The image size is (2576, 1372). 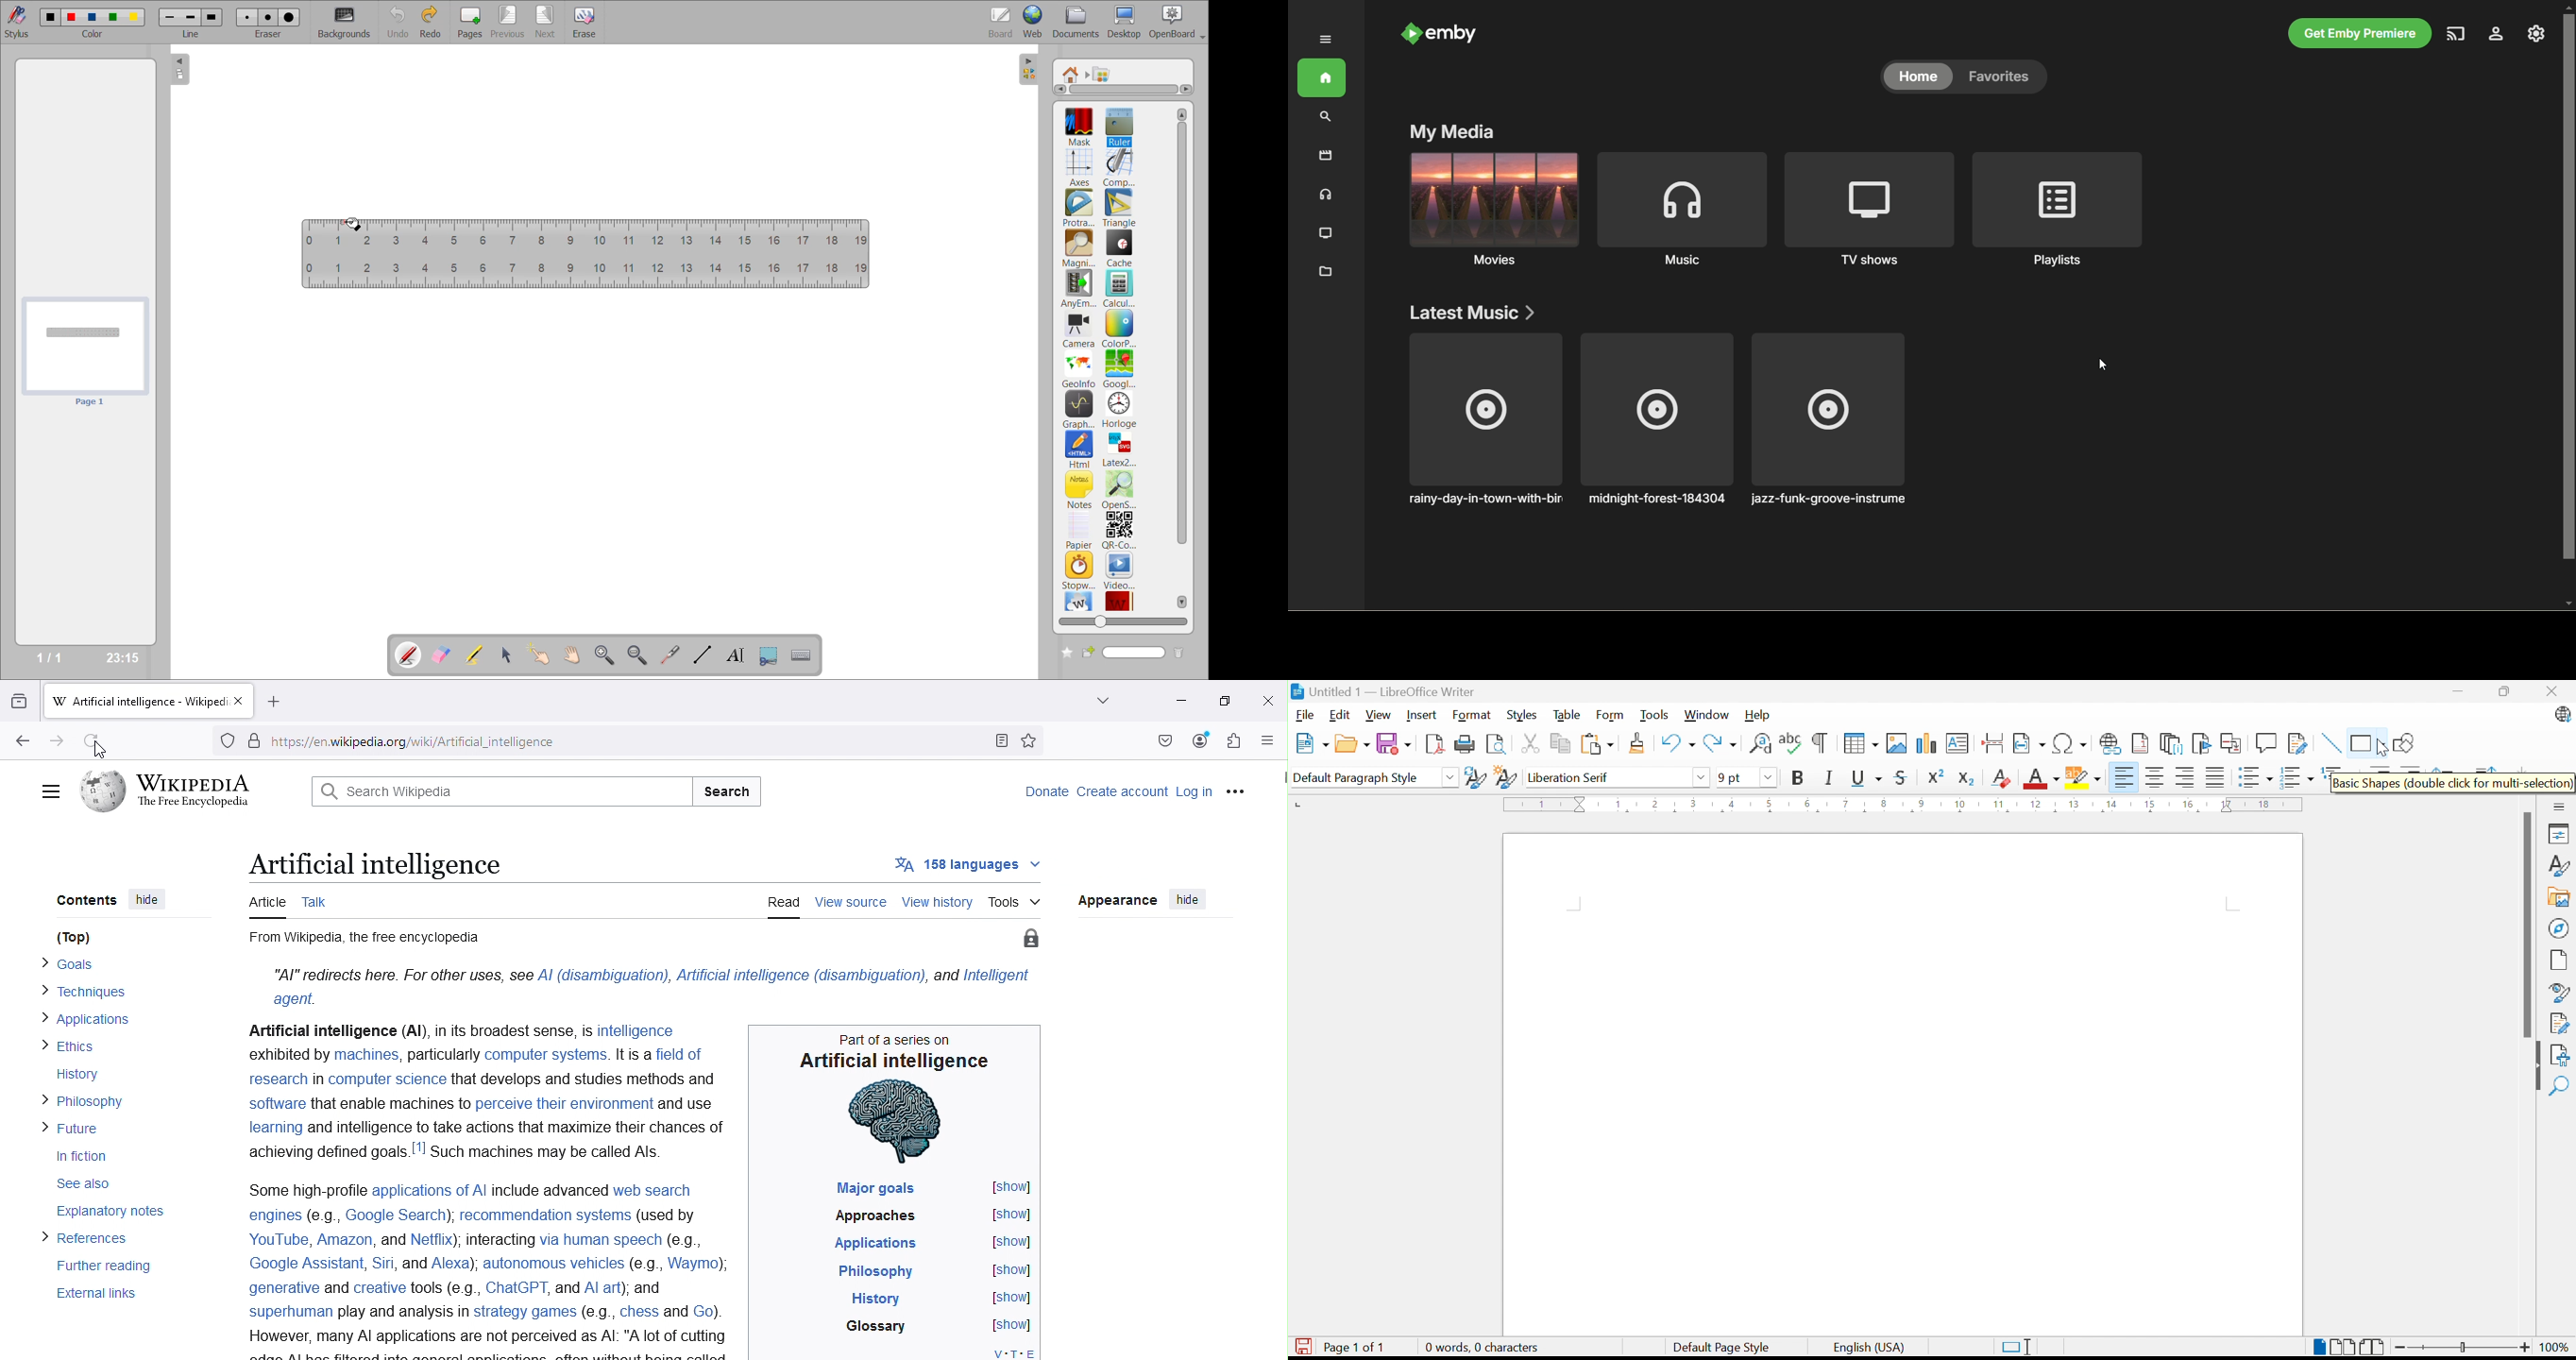 I want to click on Superscript, so click(x=1936, y=776).